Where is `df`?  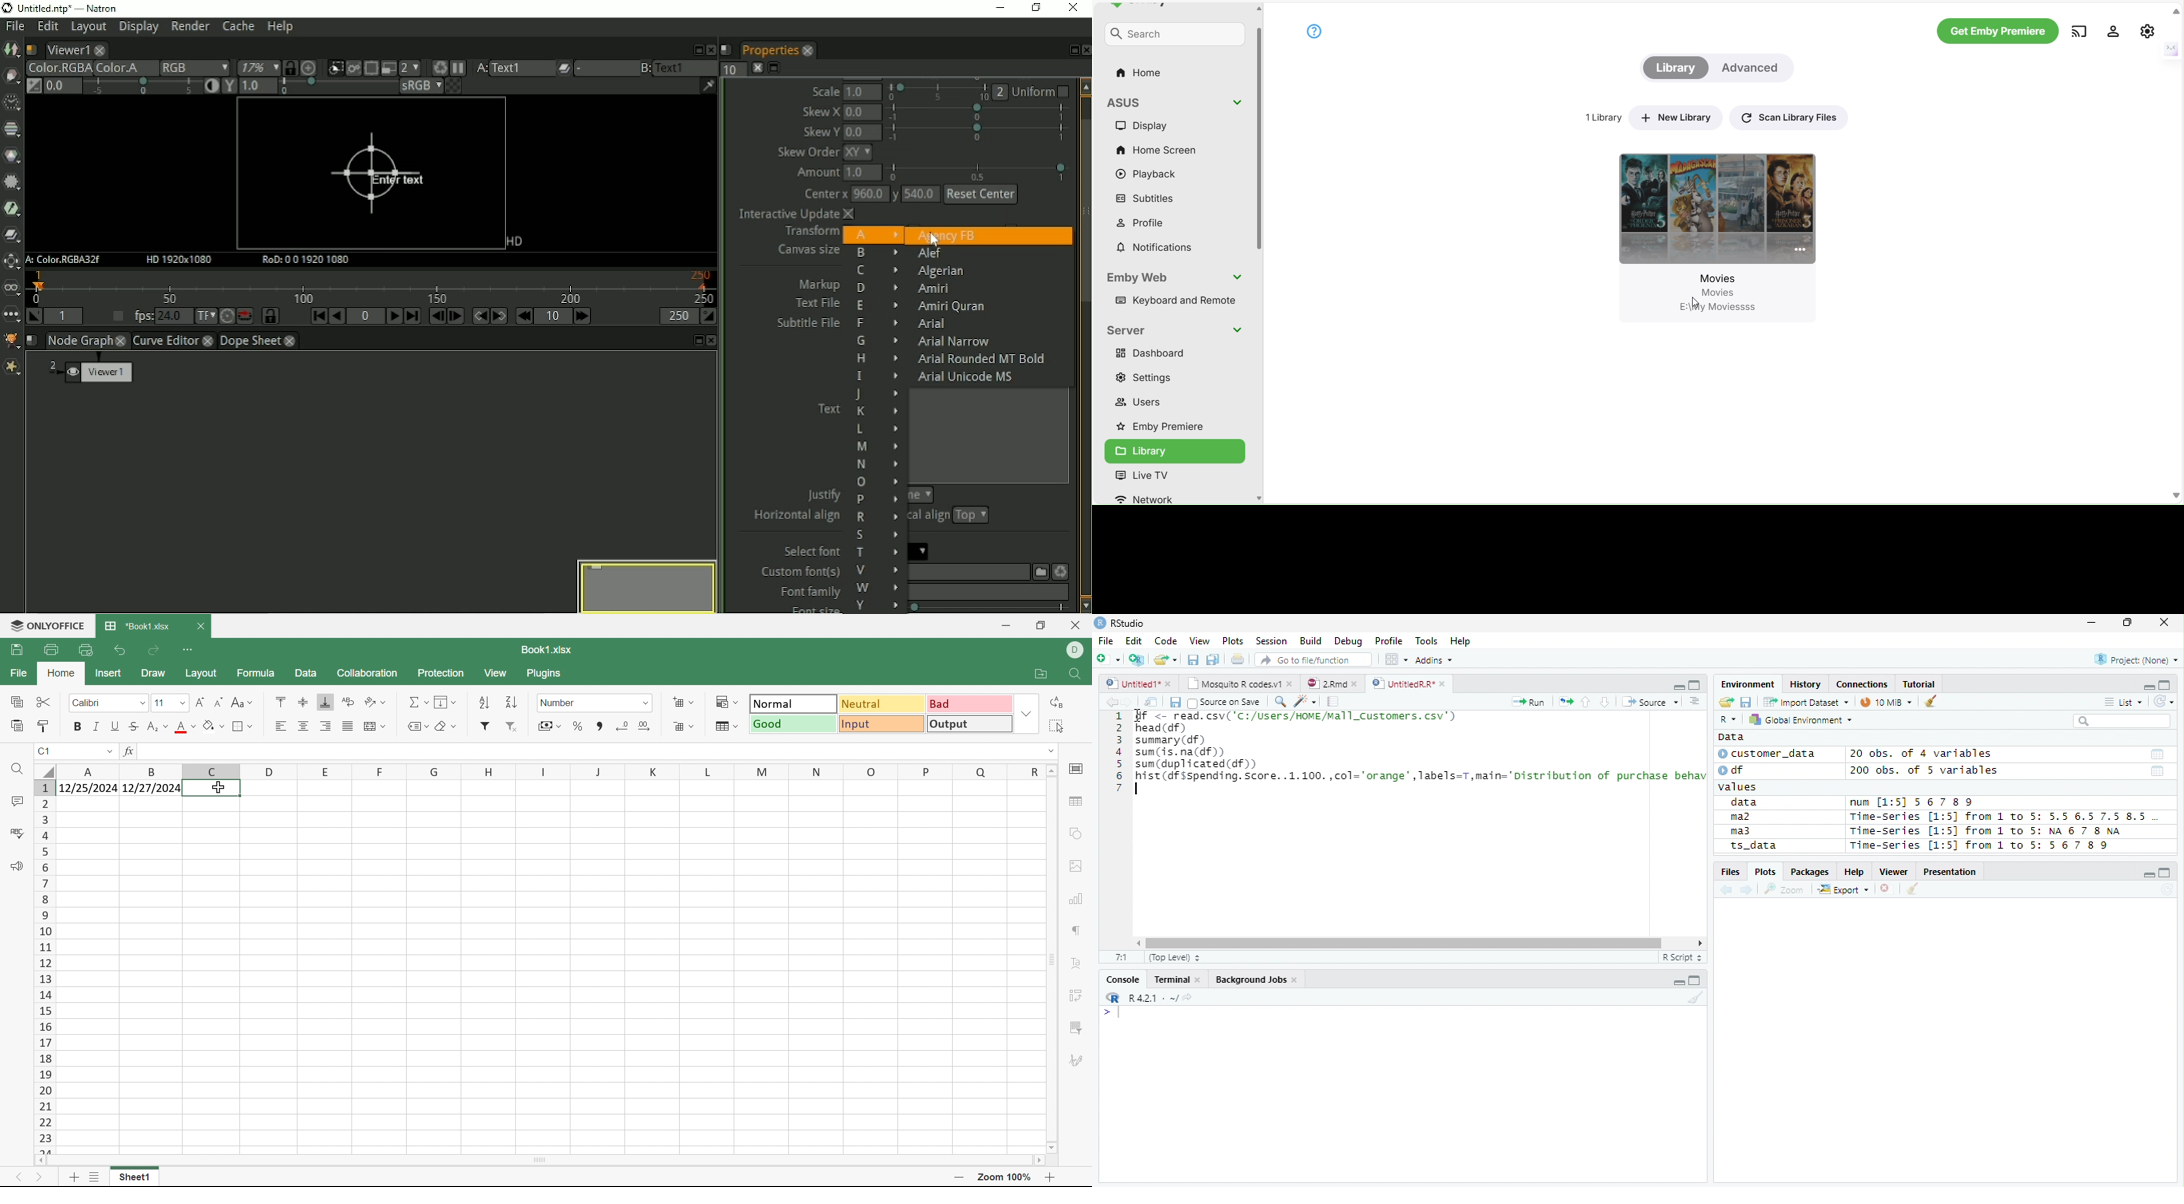
df is located at coordinates (1736, 770).